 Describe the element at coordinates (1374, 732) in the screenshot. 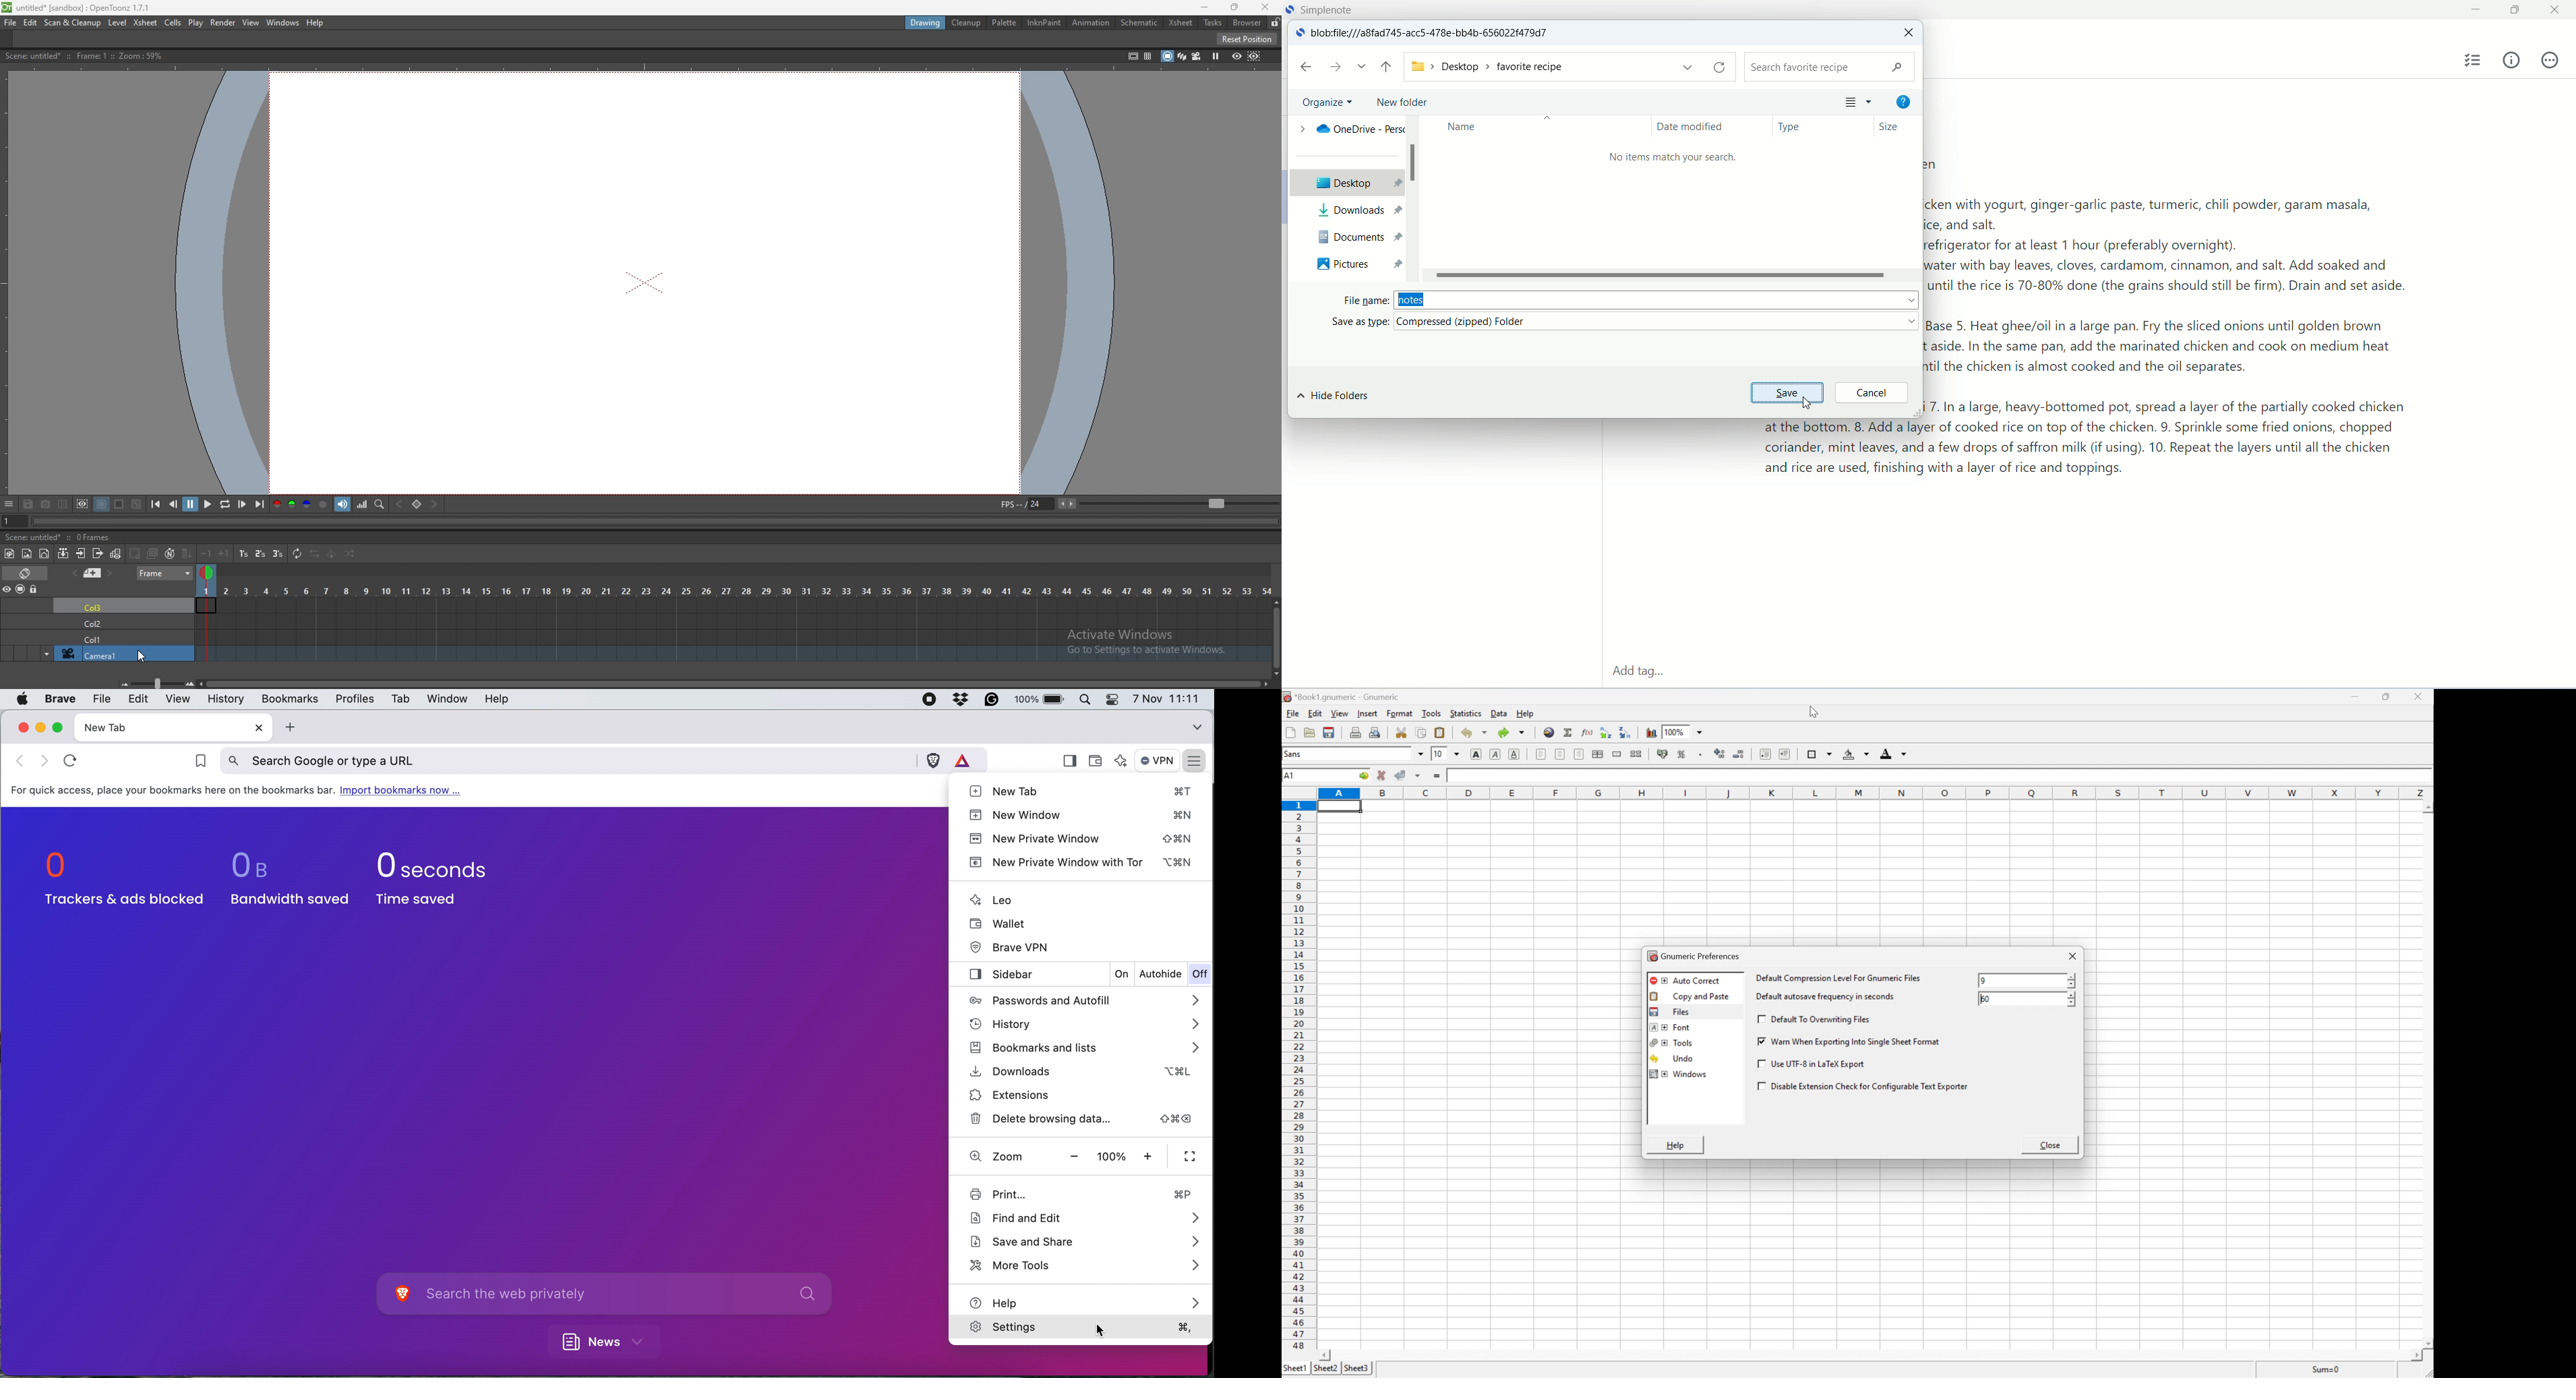

I see `print preview` at that location.